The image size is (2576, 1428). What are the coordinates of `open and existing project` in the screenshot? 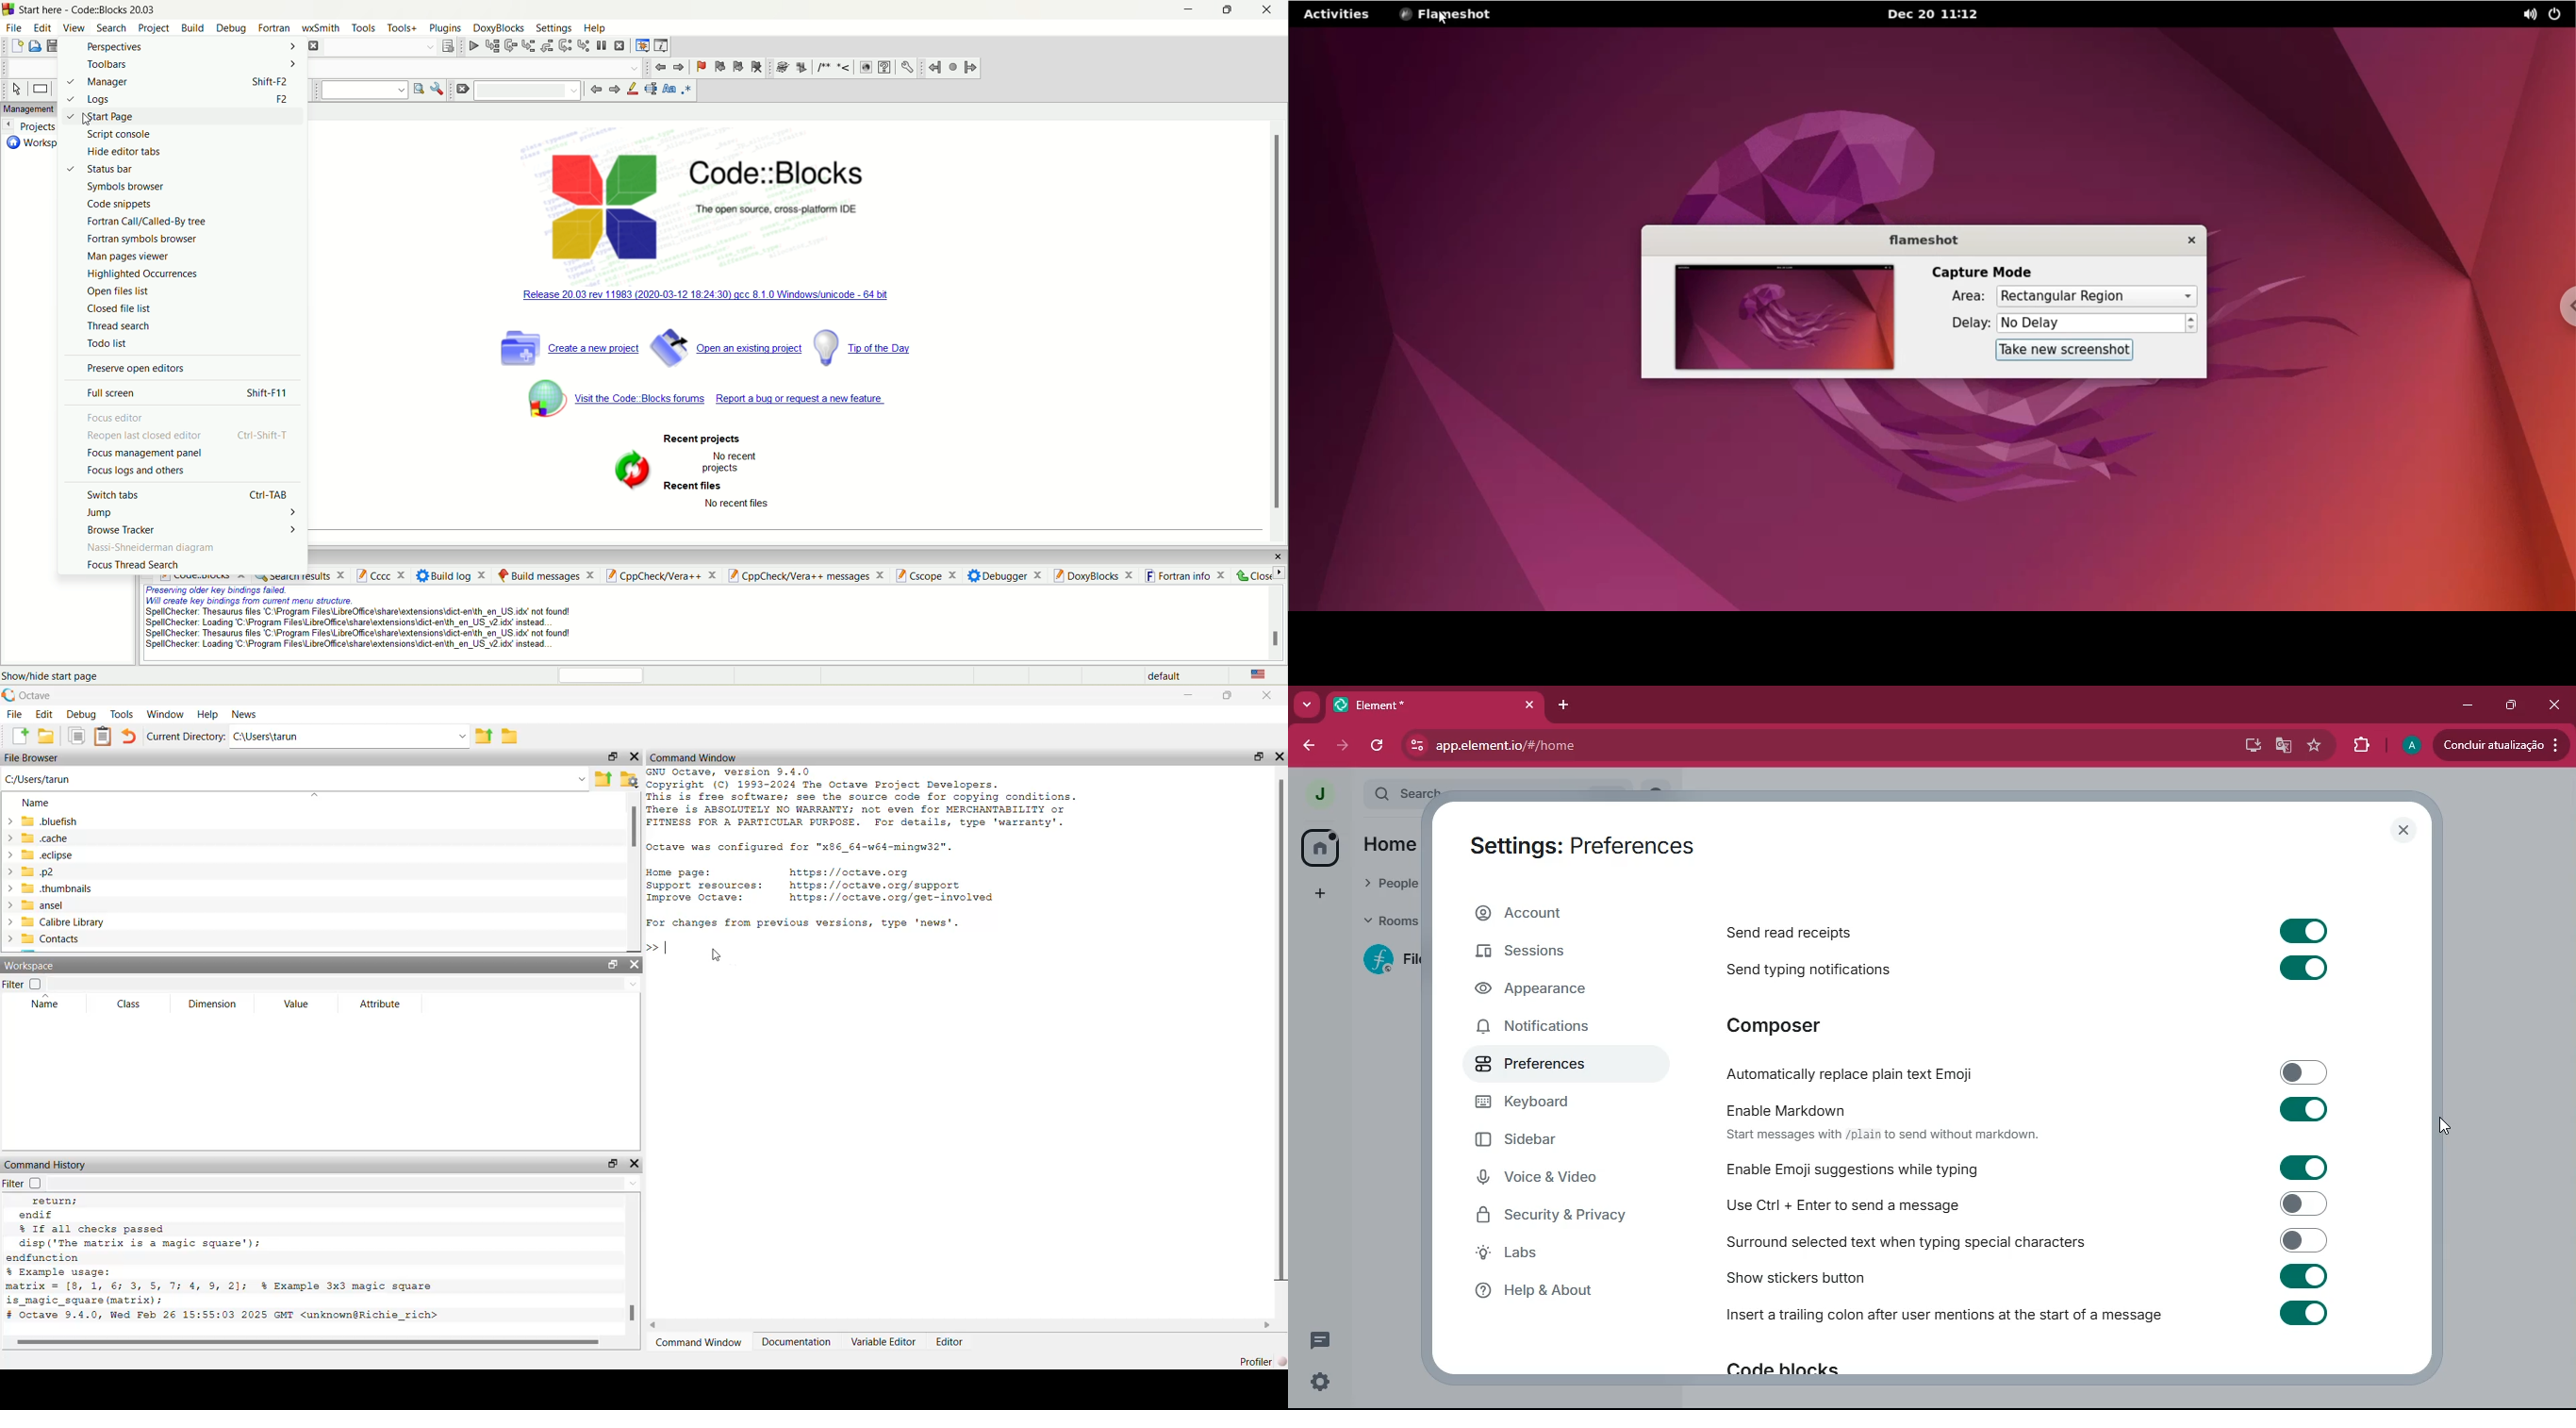 It's located at (726, 346).